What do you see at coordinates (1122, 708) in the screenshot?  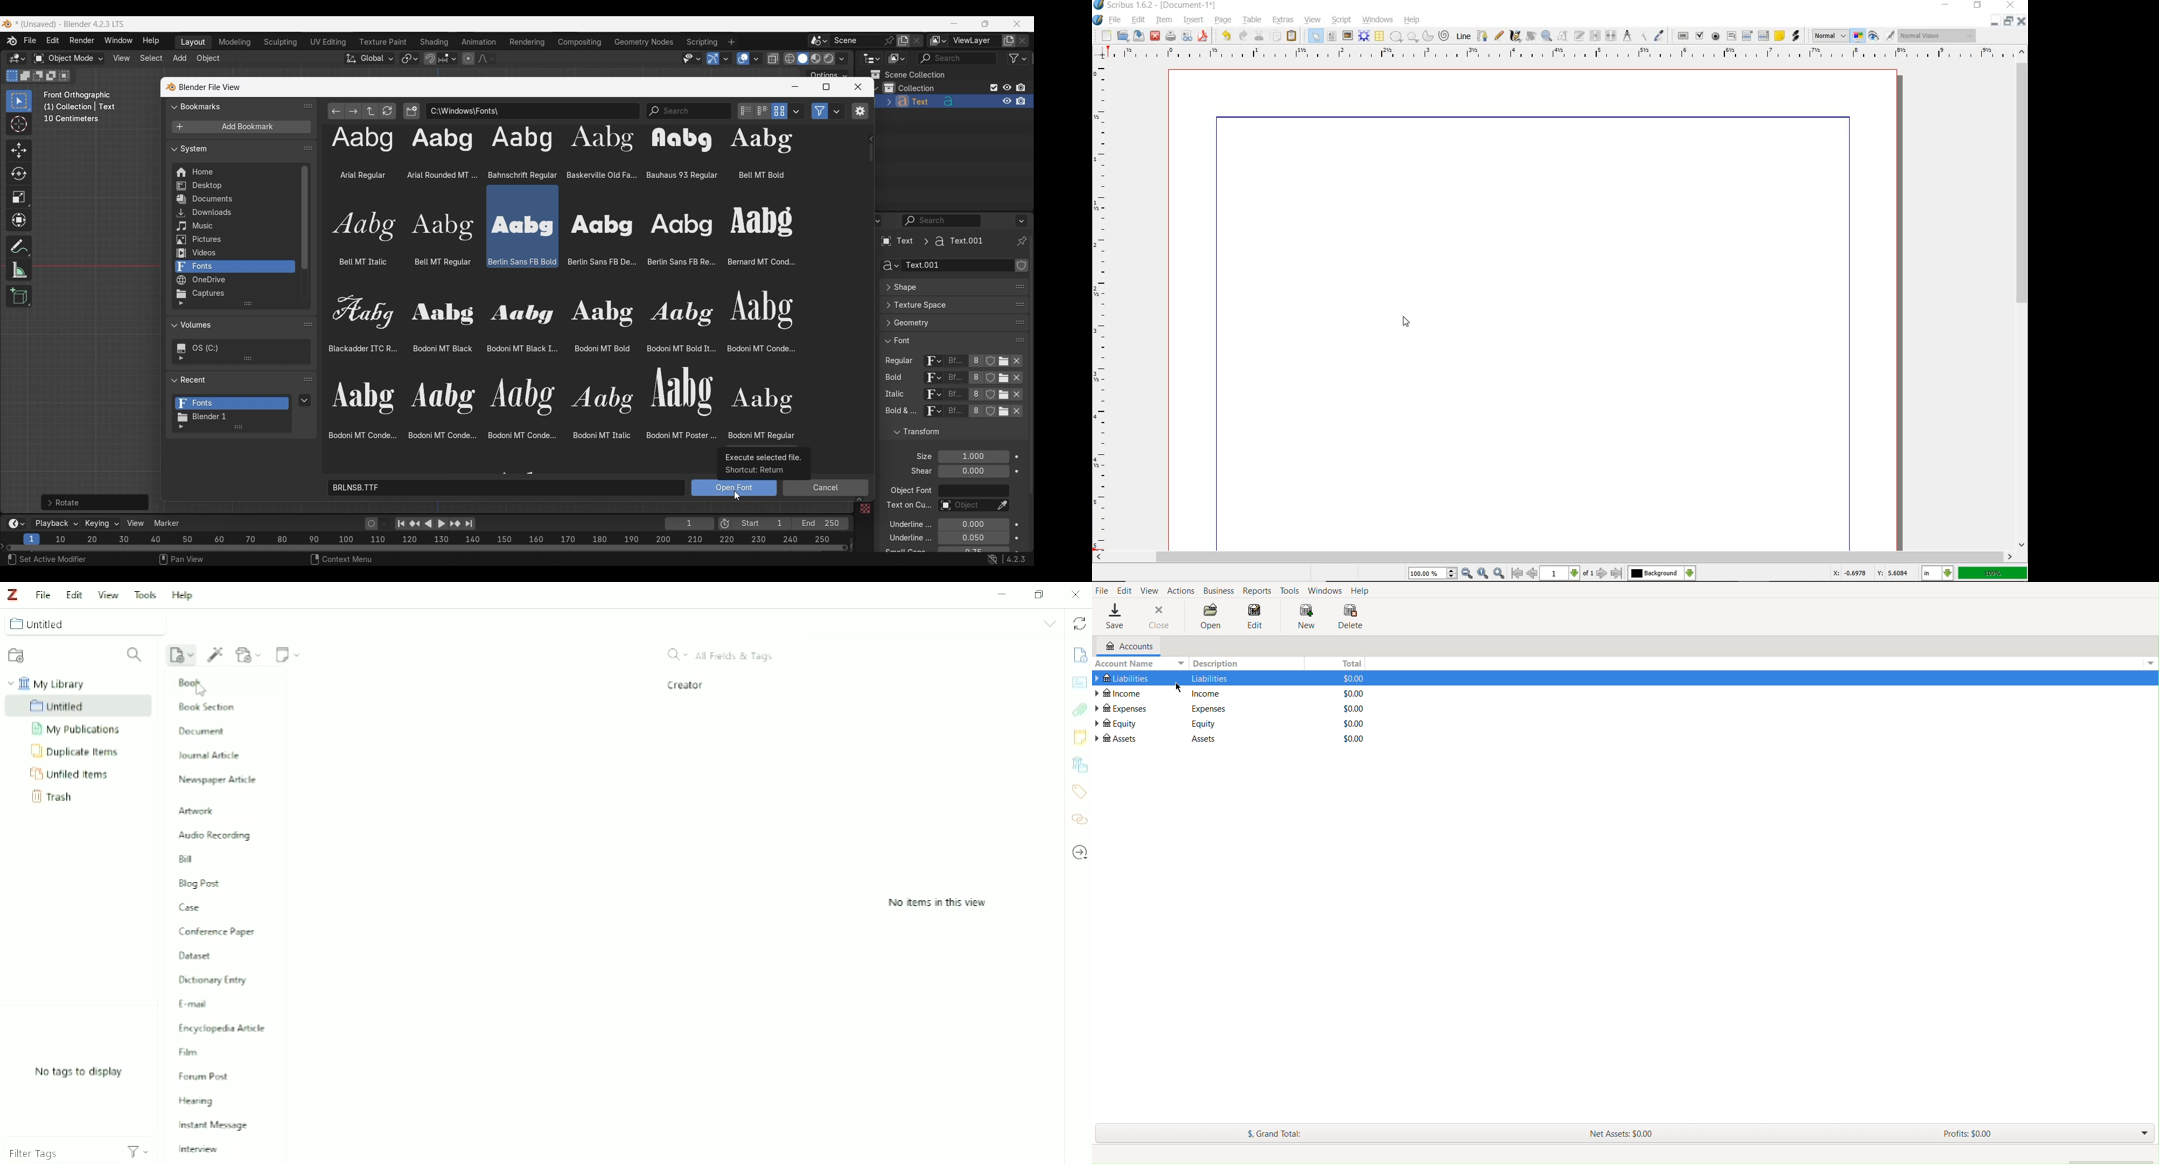 I see `Expenses` at bounding box center [1122, 708].